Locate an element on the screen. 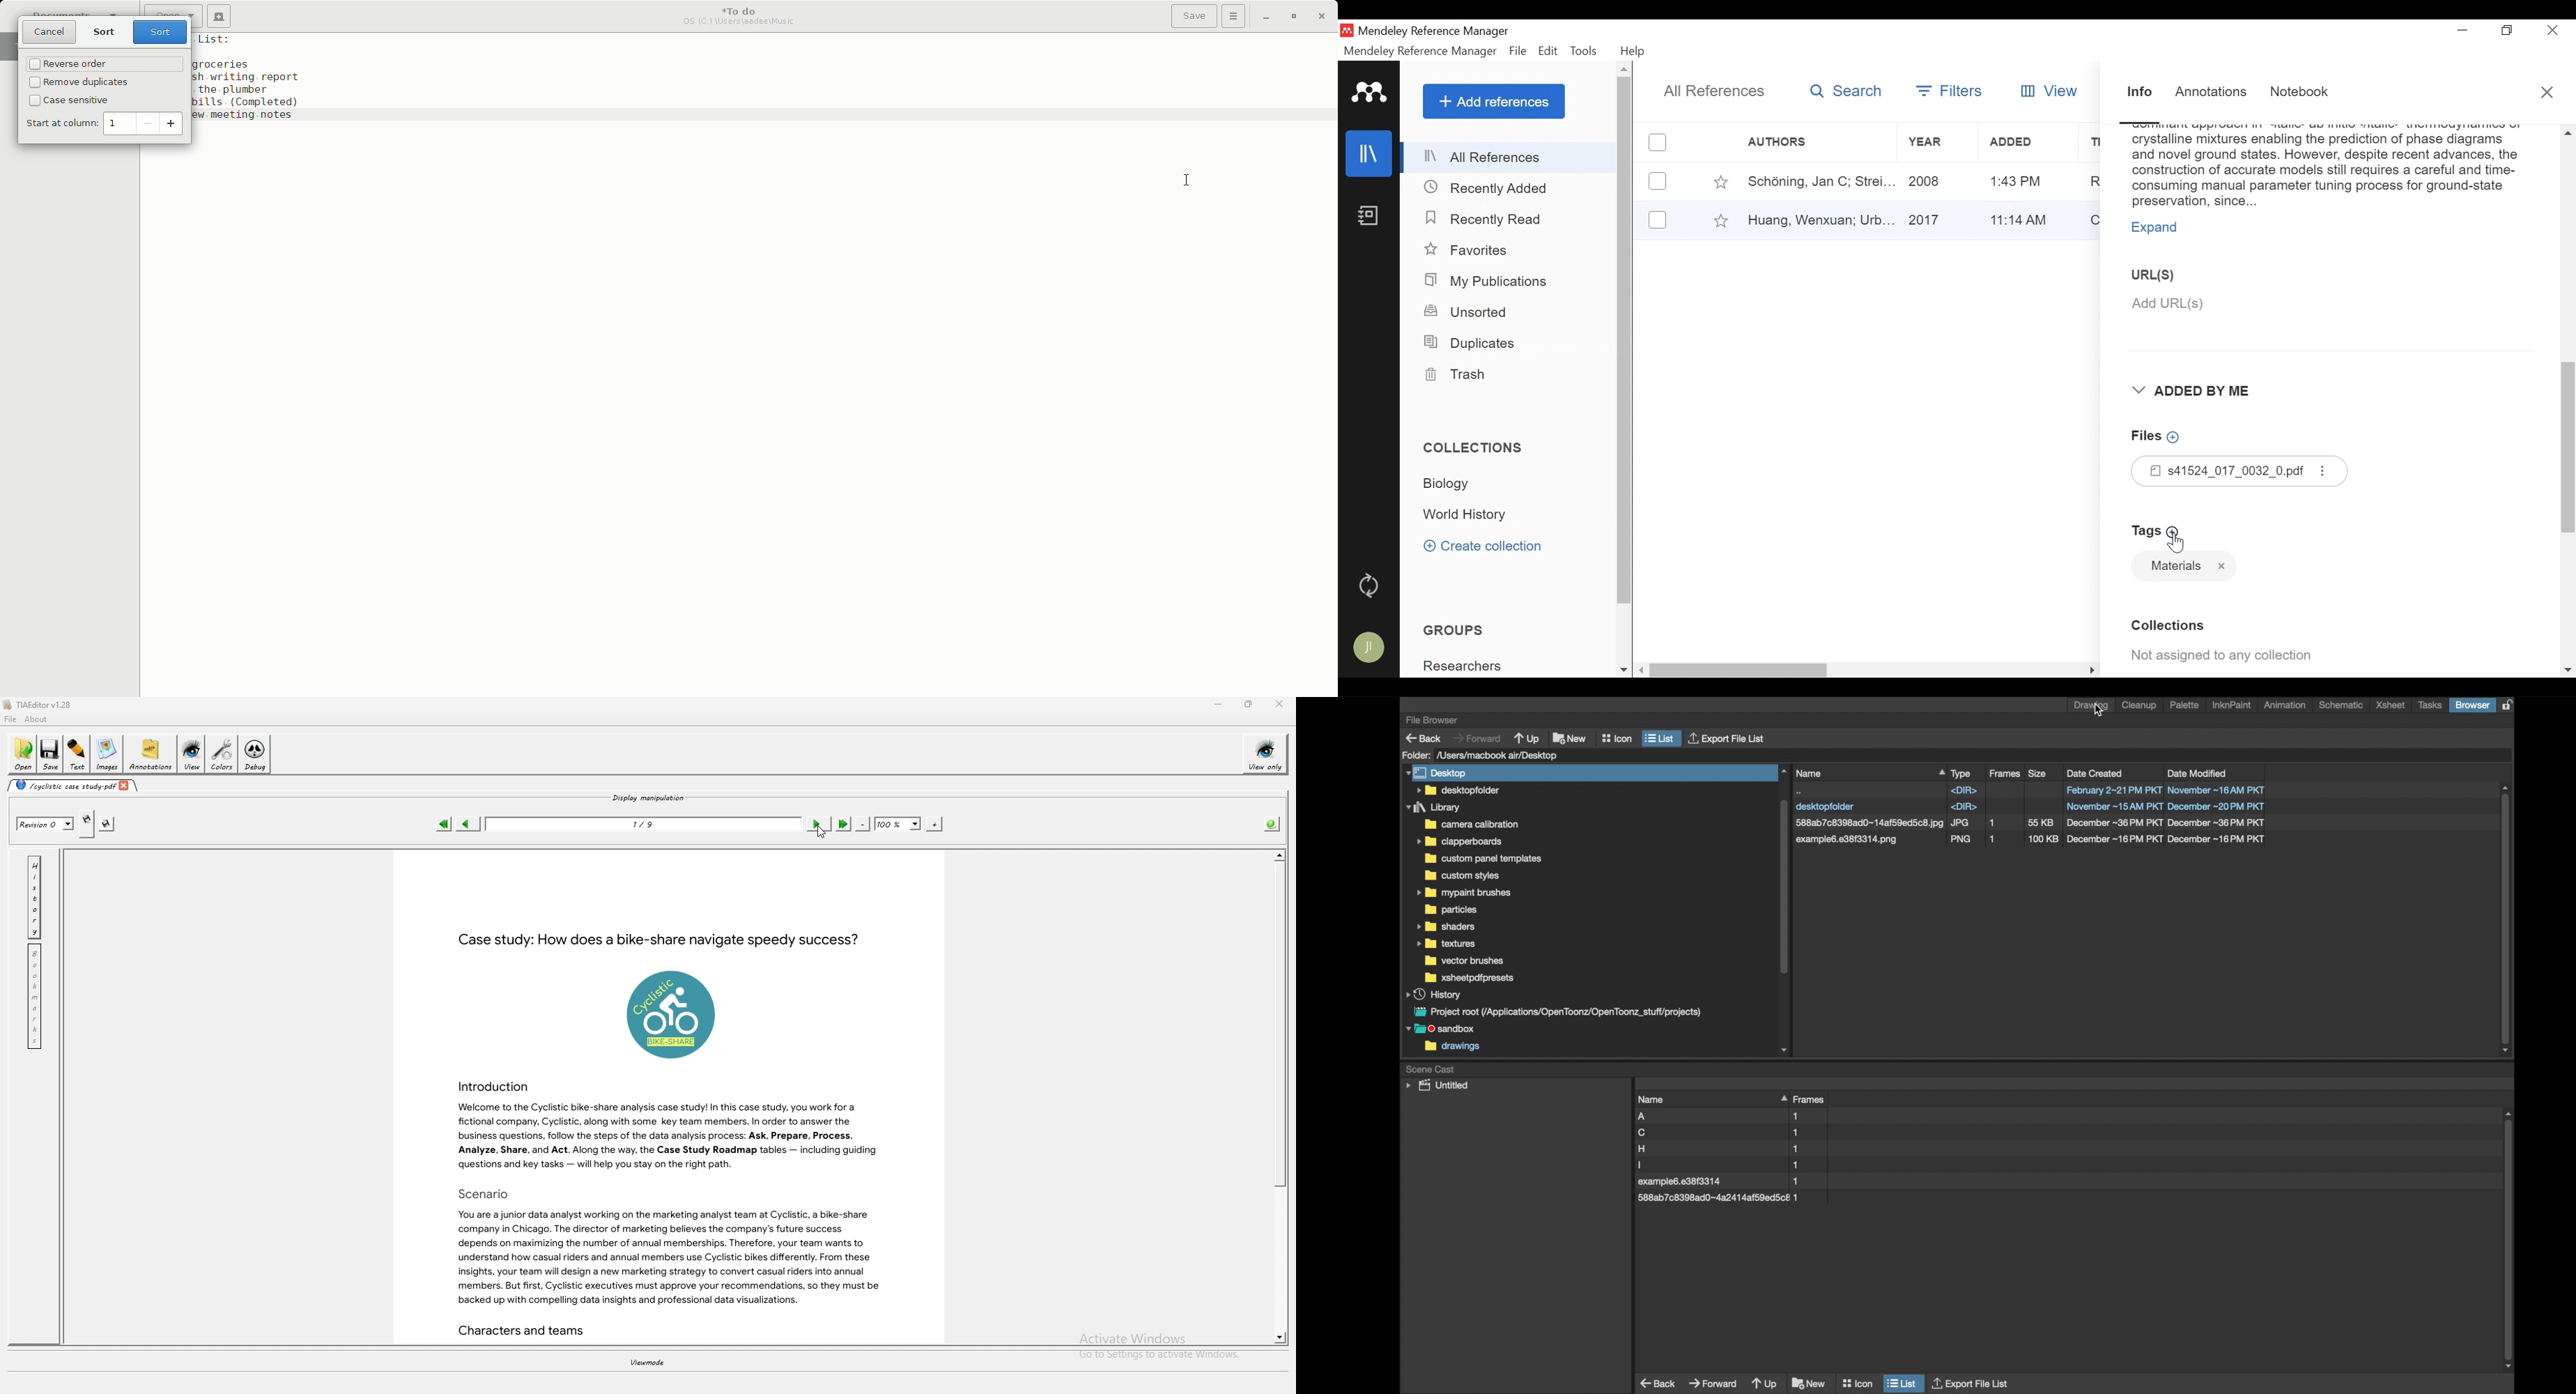  cleanup is located at coordinates (2142, 705).